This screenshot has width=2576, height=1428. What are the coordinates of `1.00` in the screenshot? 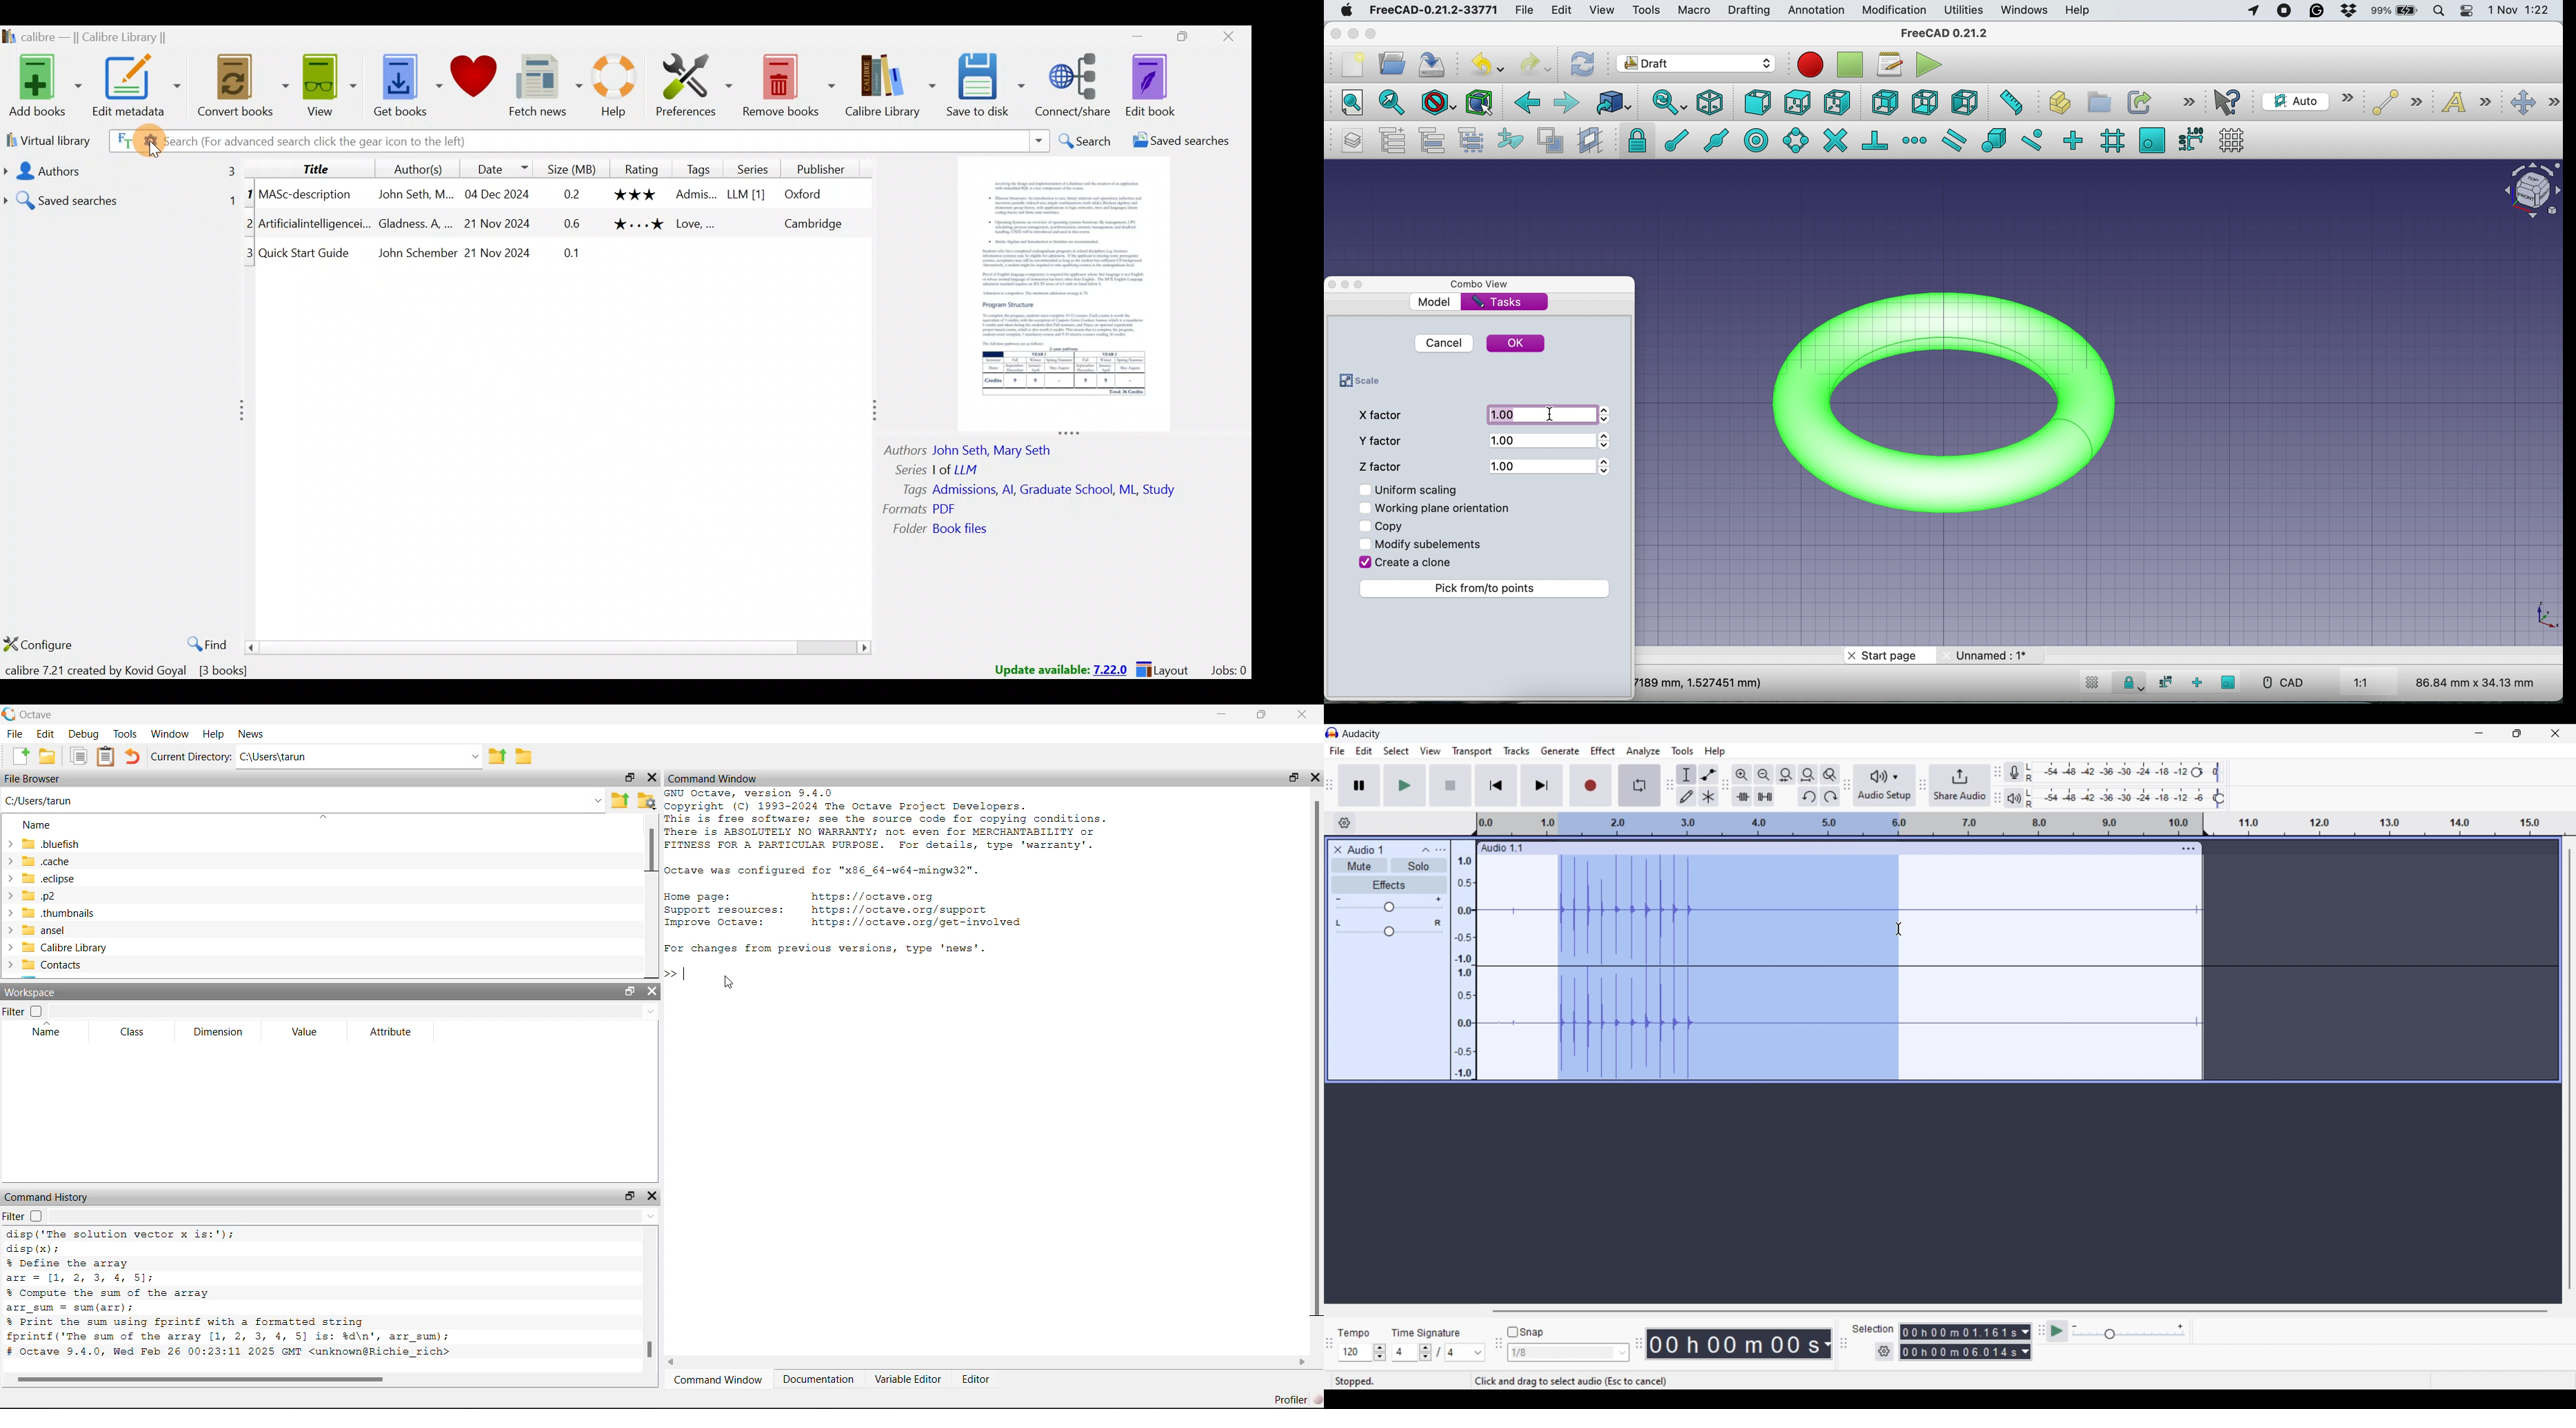 It's located at (1542, 464).